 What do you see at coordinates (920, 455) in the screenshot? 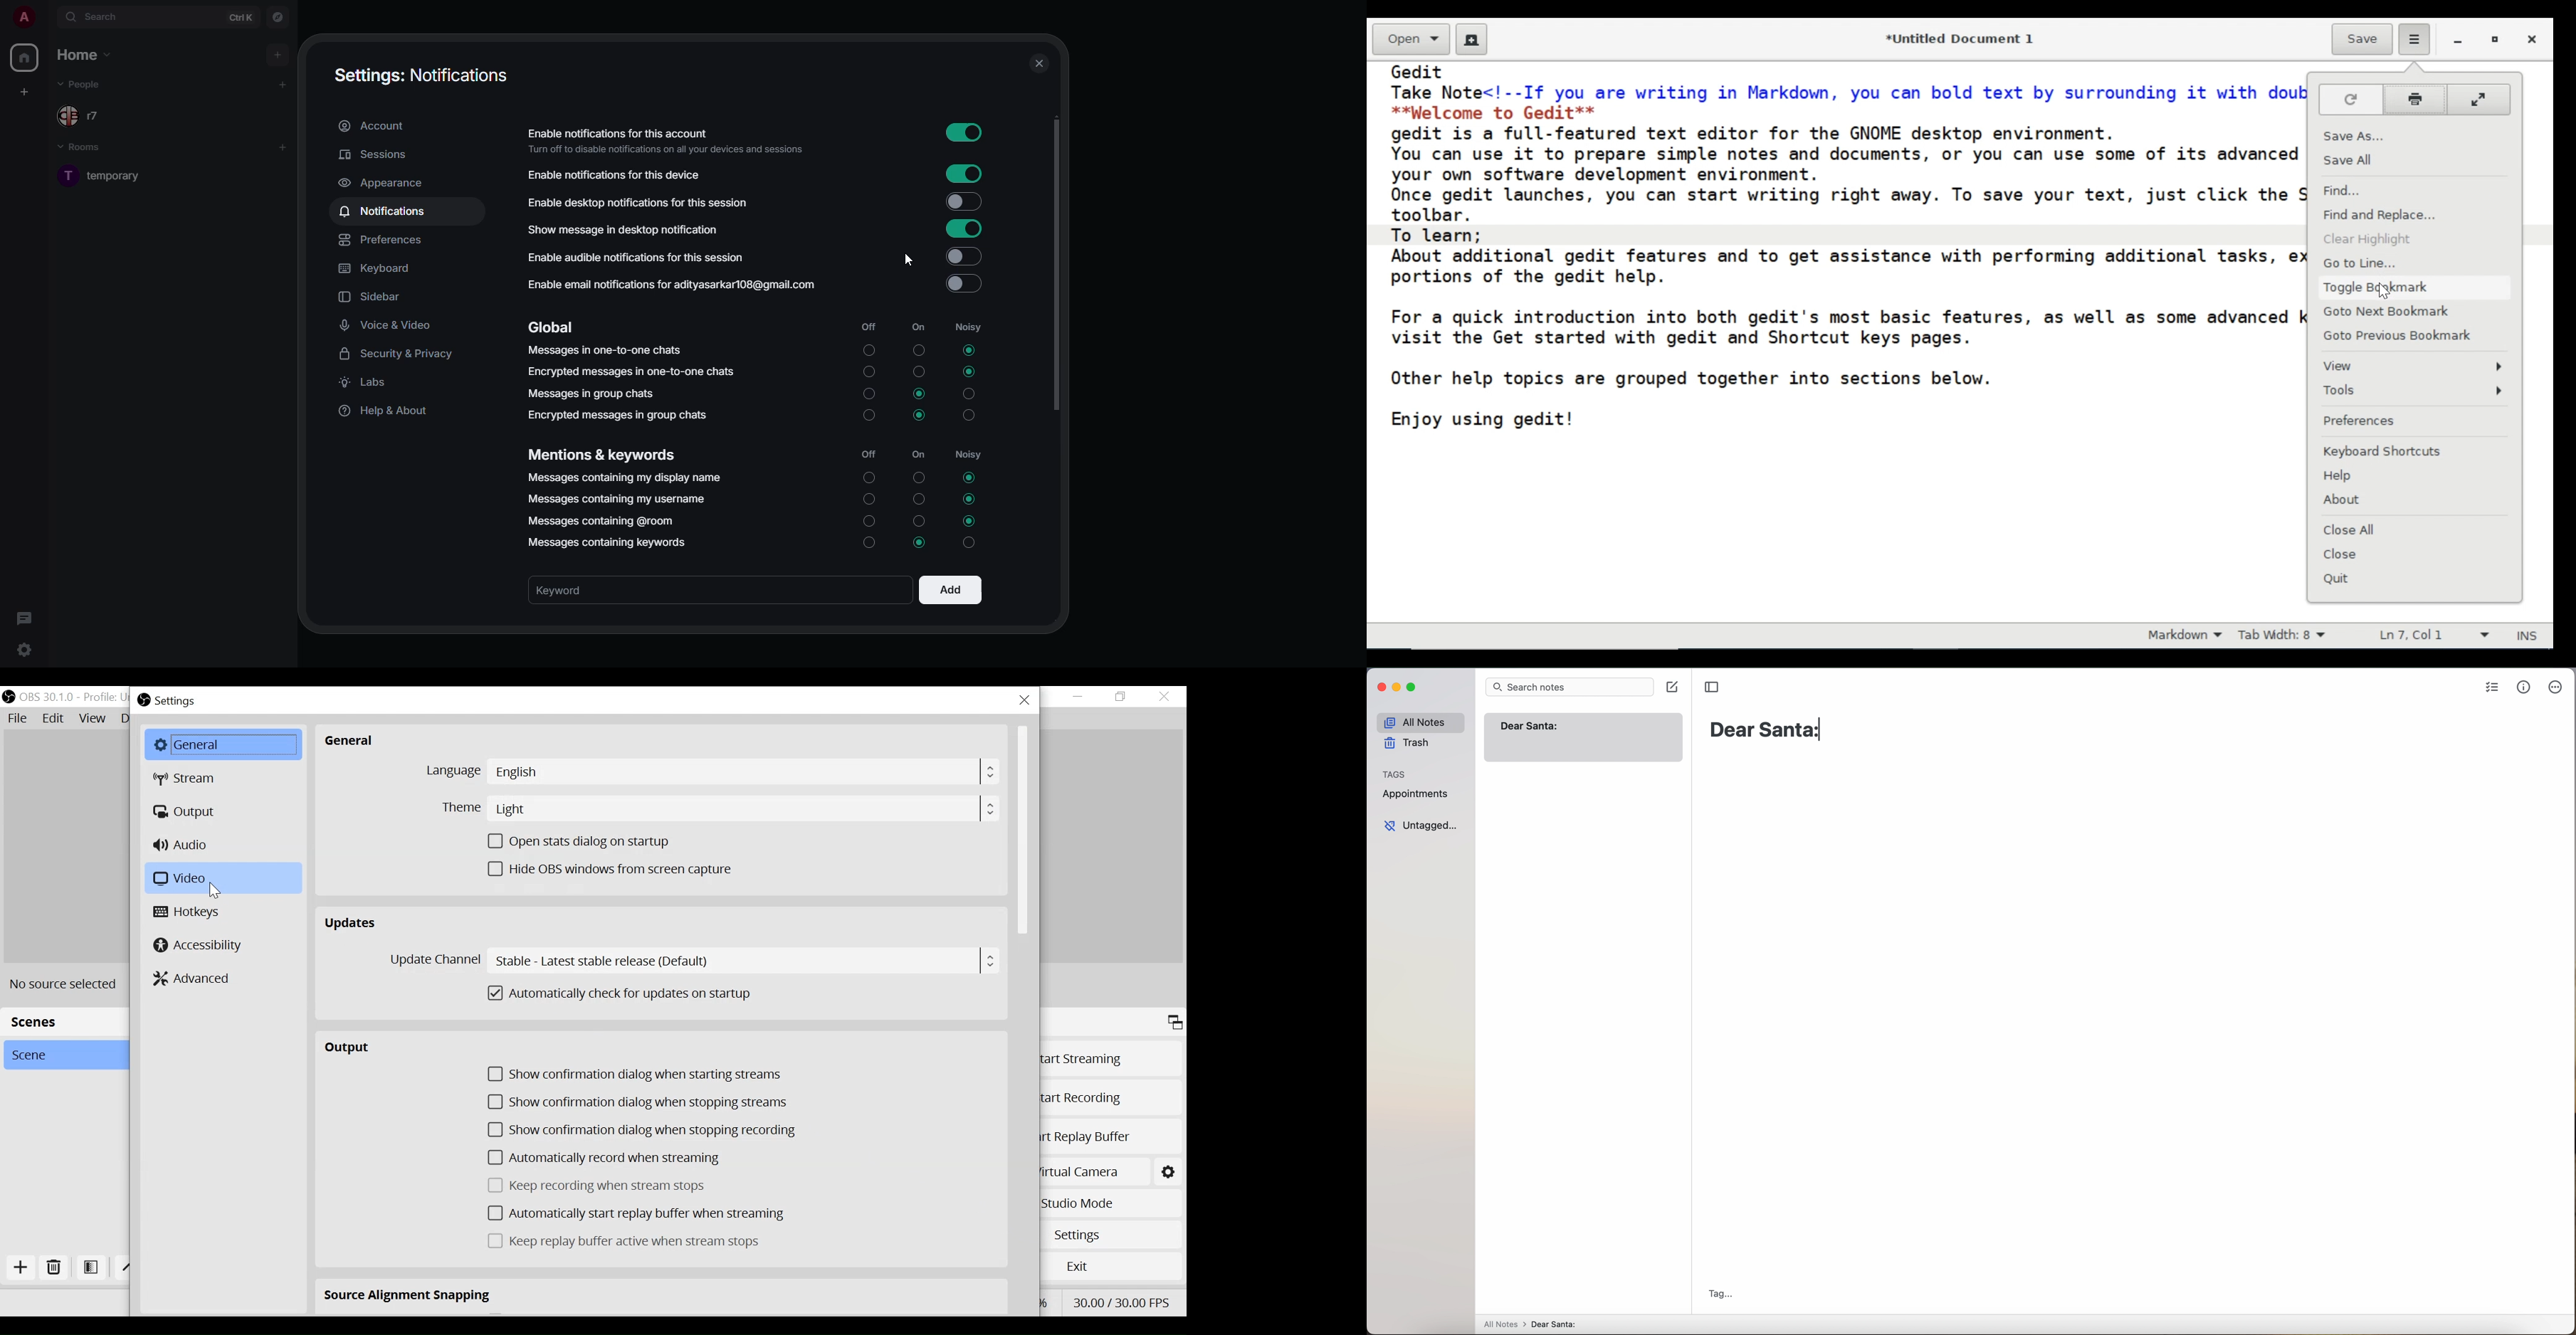
I see `on` at bounding box center [920, 455].